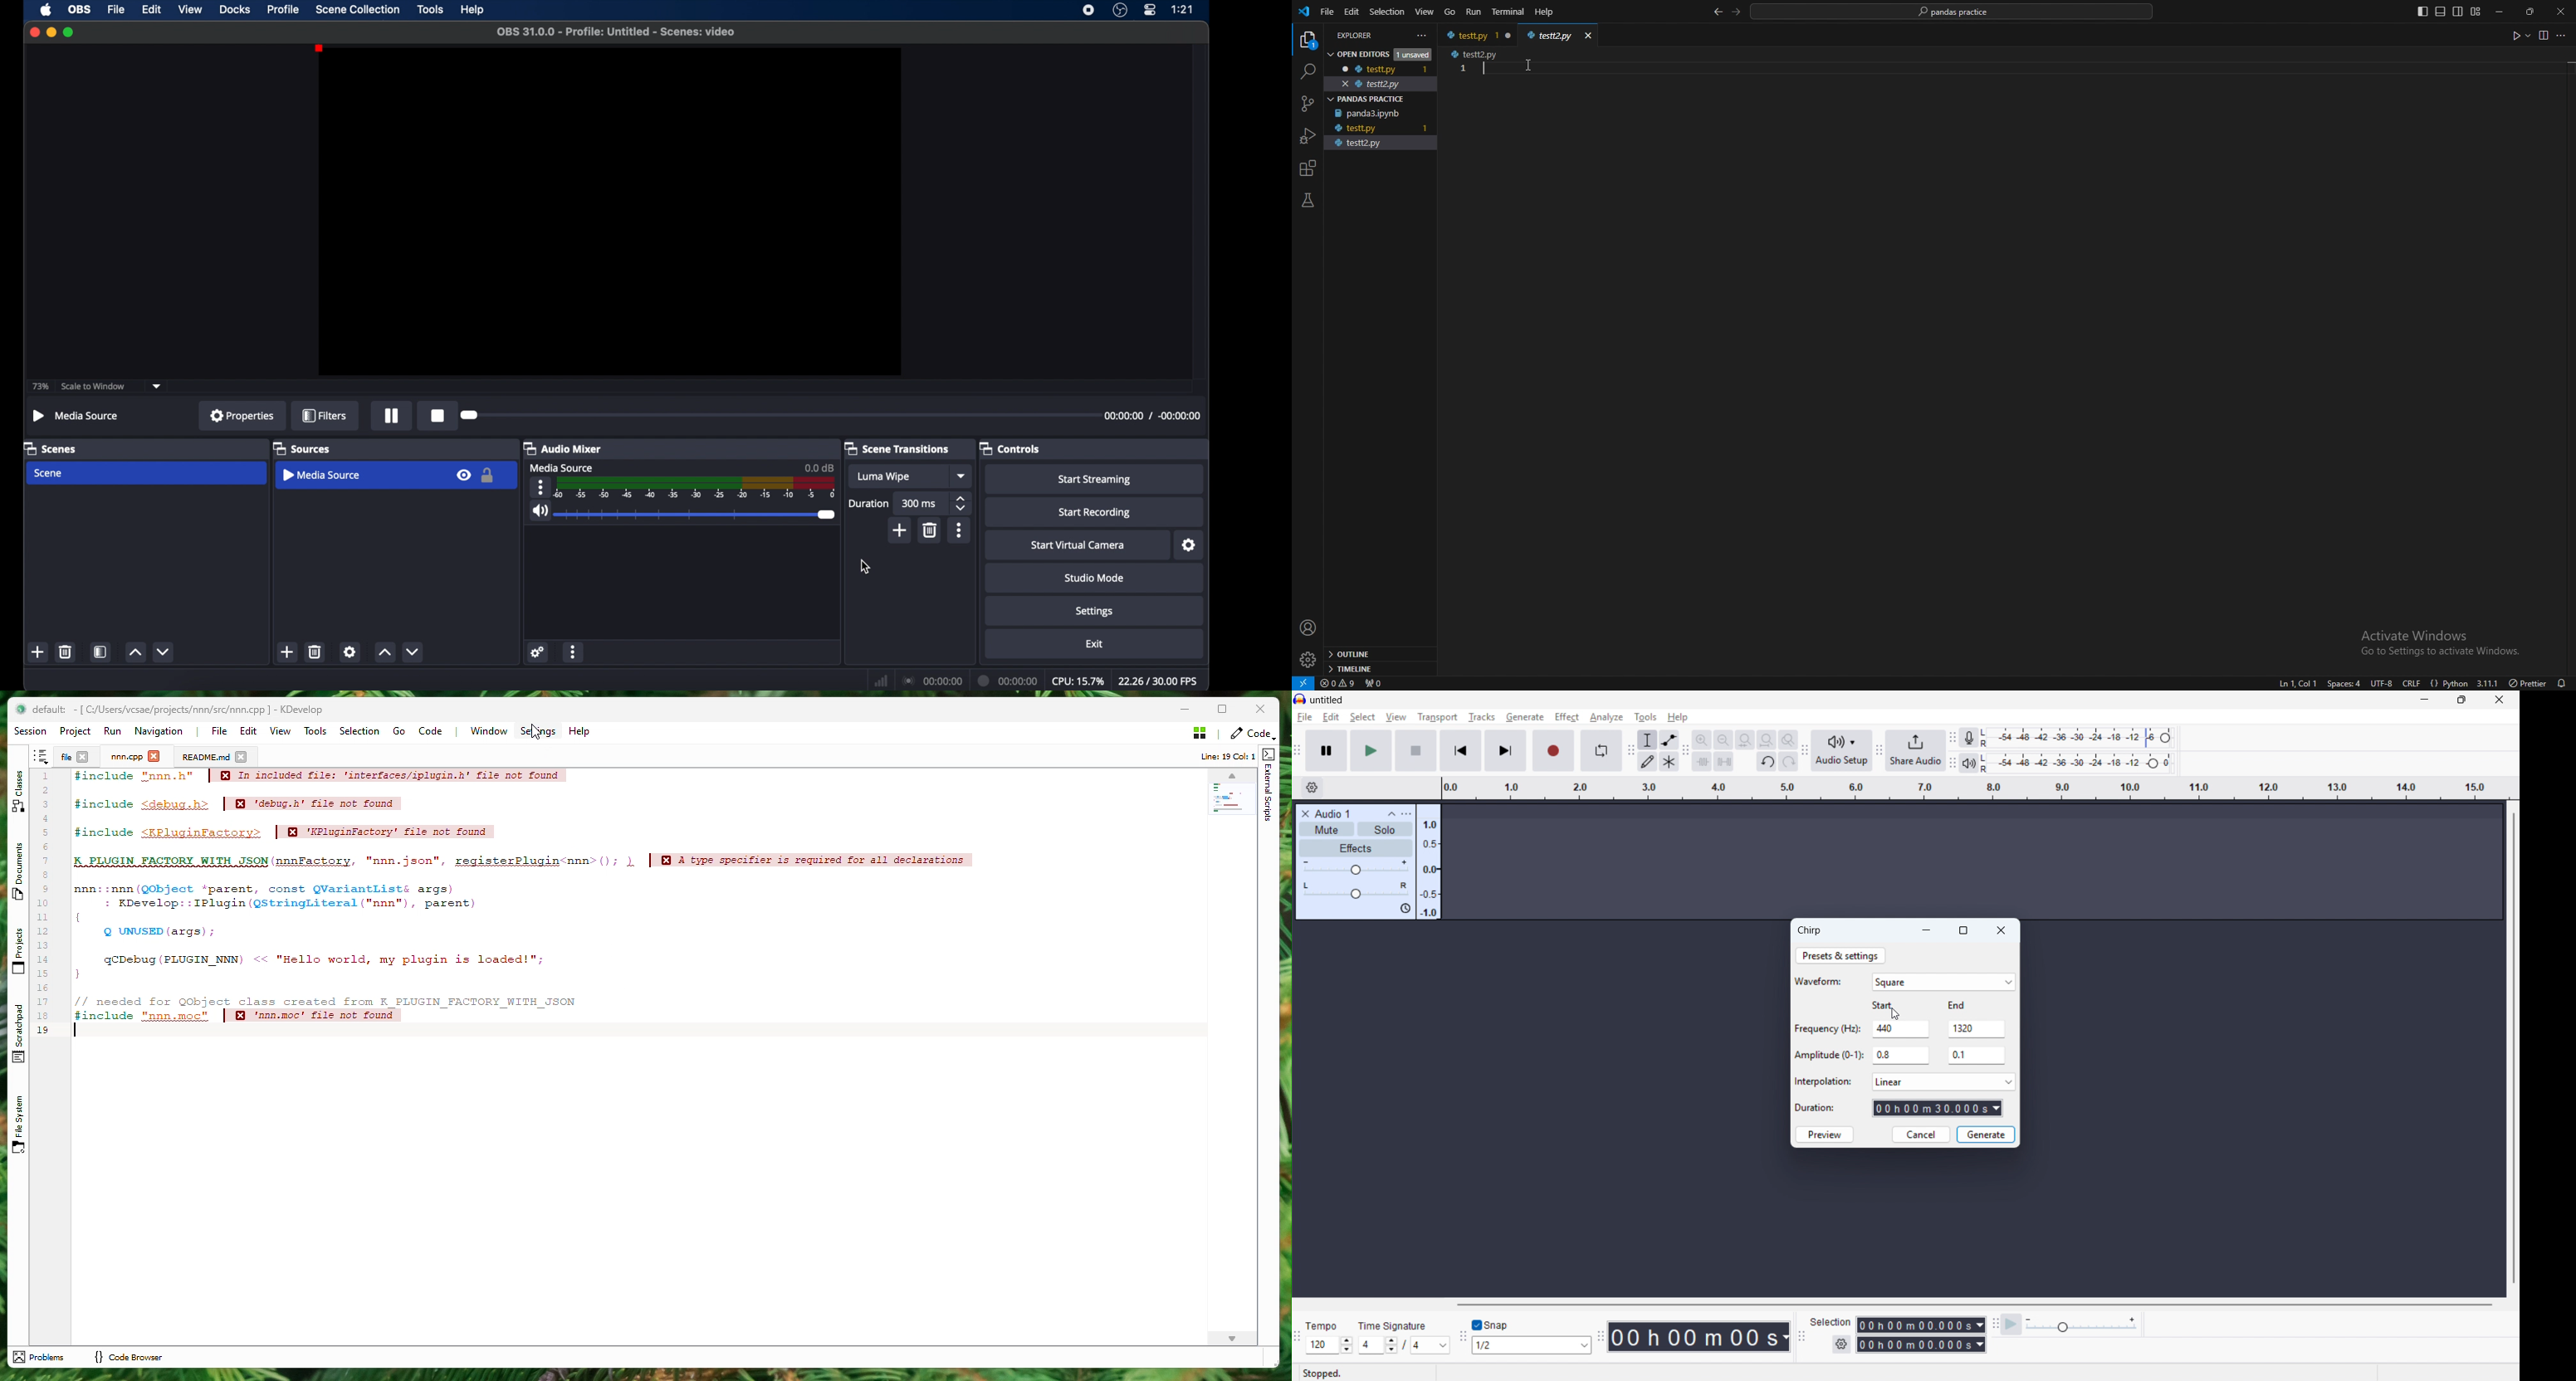 This screenshot has height=1400, width=2576. I want to click on Activate Windows
Go to Settings to activate Windows., so click(2436, 642).